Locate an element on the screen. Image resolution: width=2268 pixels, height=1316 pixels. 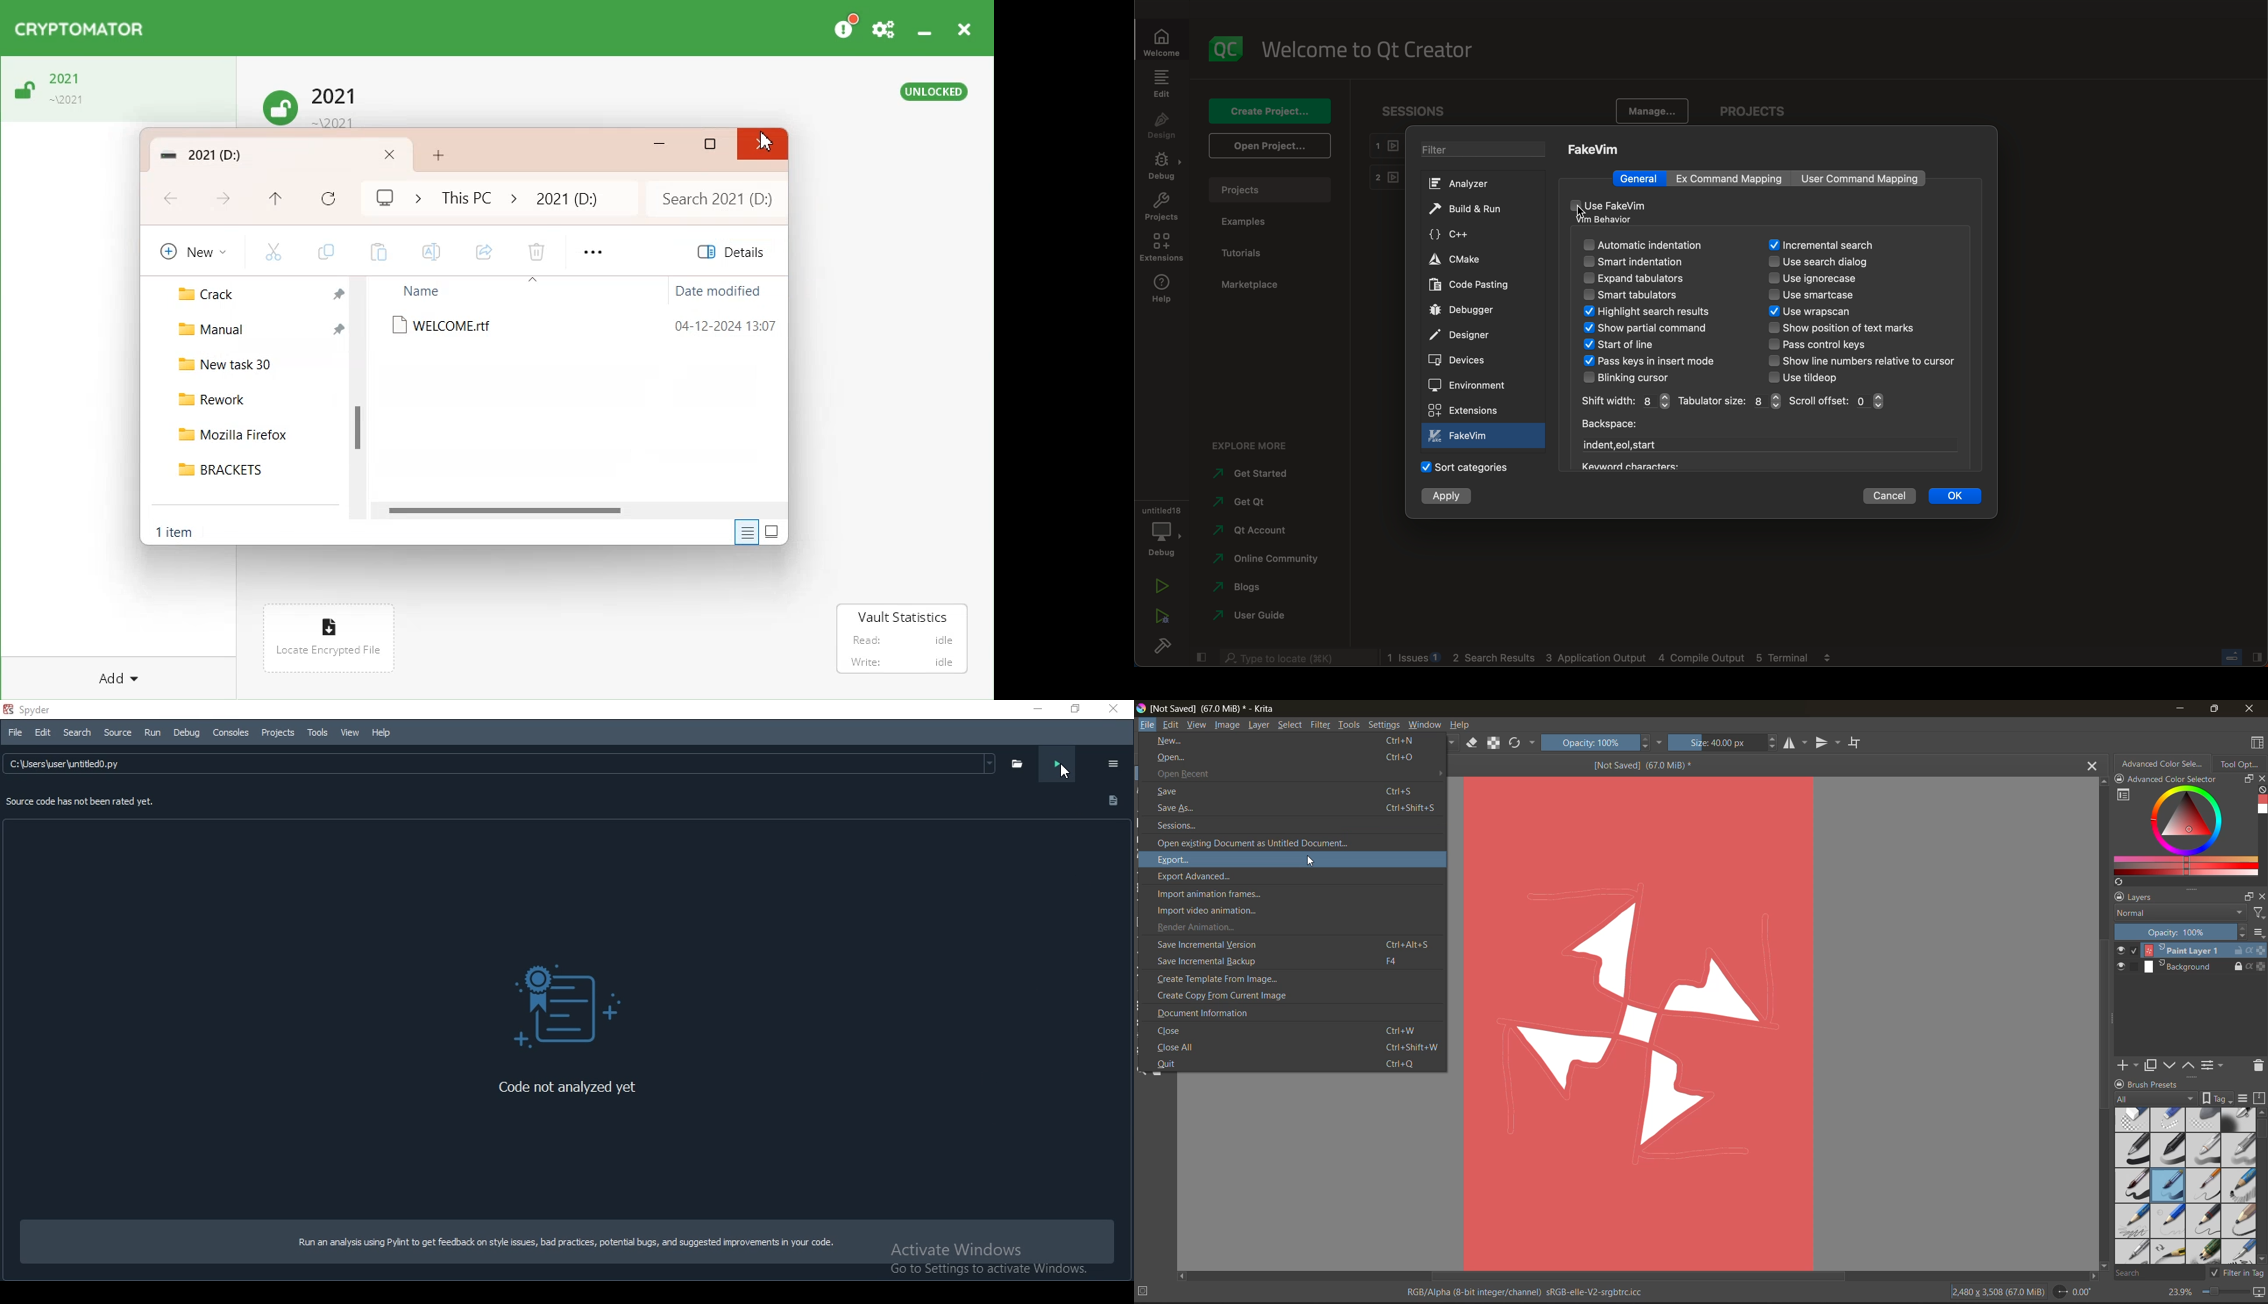
close slide bar is located at coordinates (1200, 658).